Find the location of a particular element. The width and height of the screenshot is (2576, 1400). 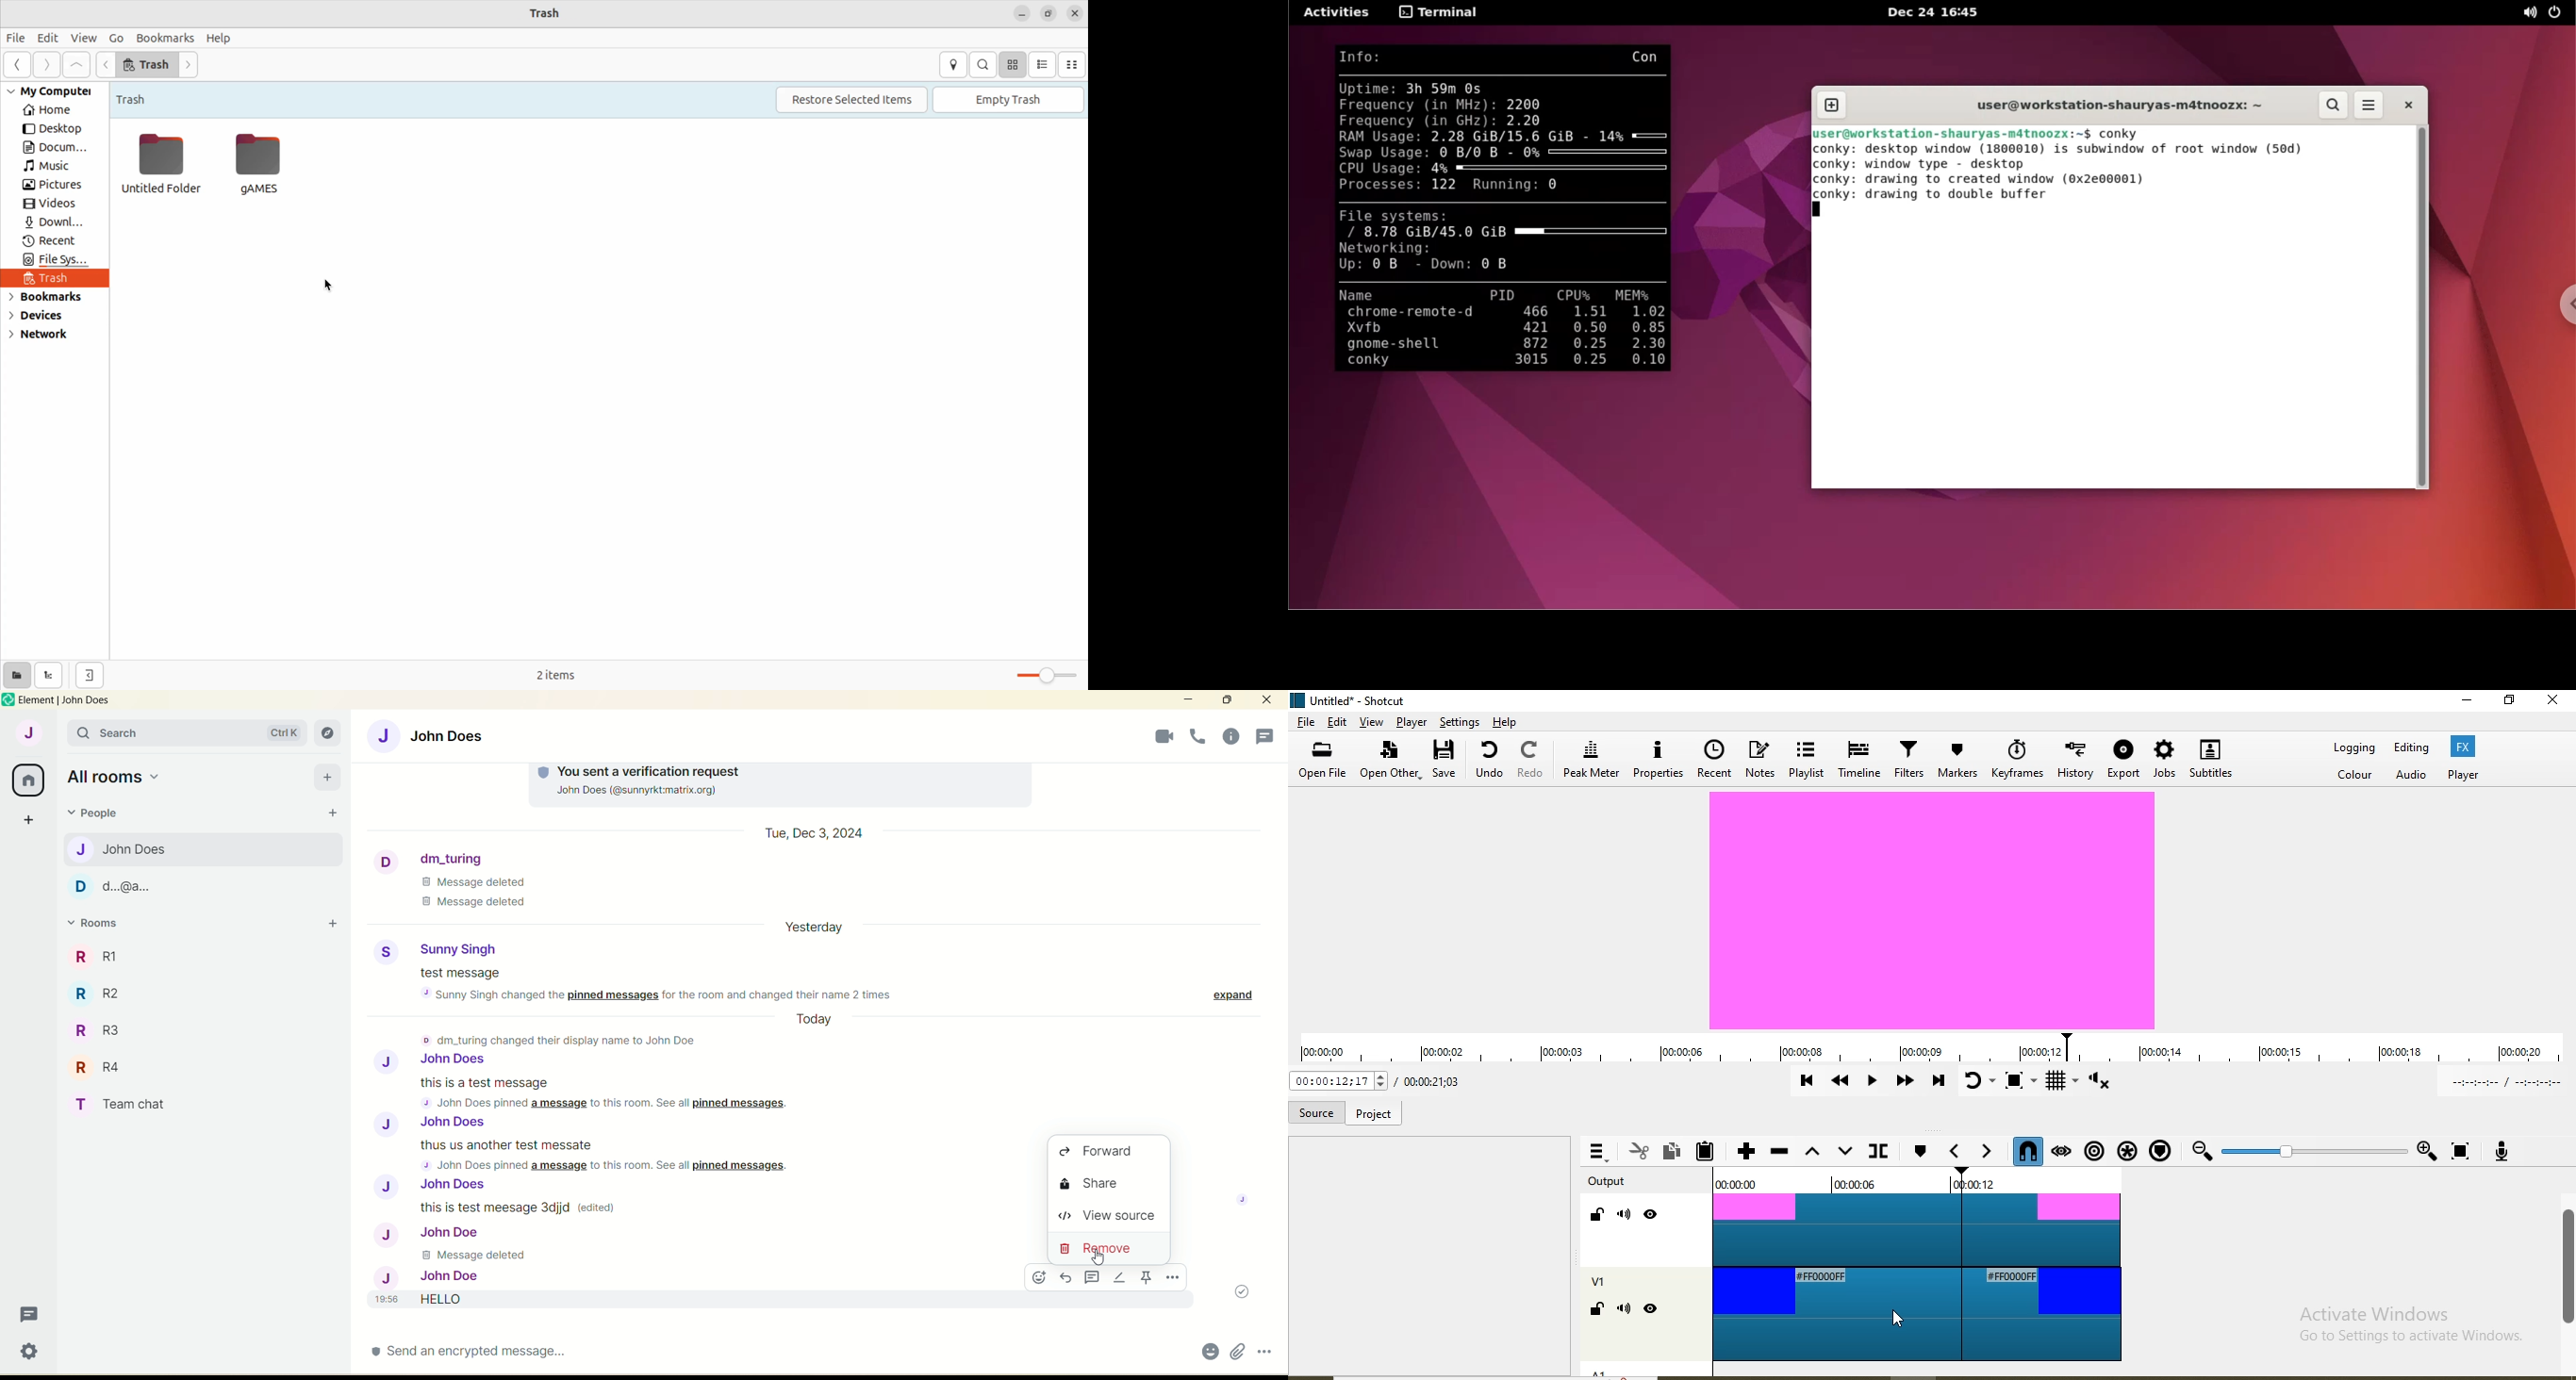

Filters is located at coordinates (1909, 758).